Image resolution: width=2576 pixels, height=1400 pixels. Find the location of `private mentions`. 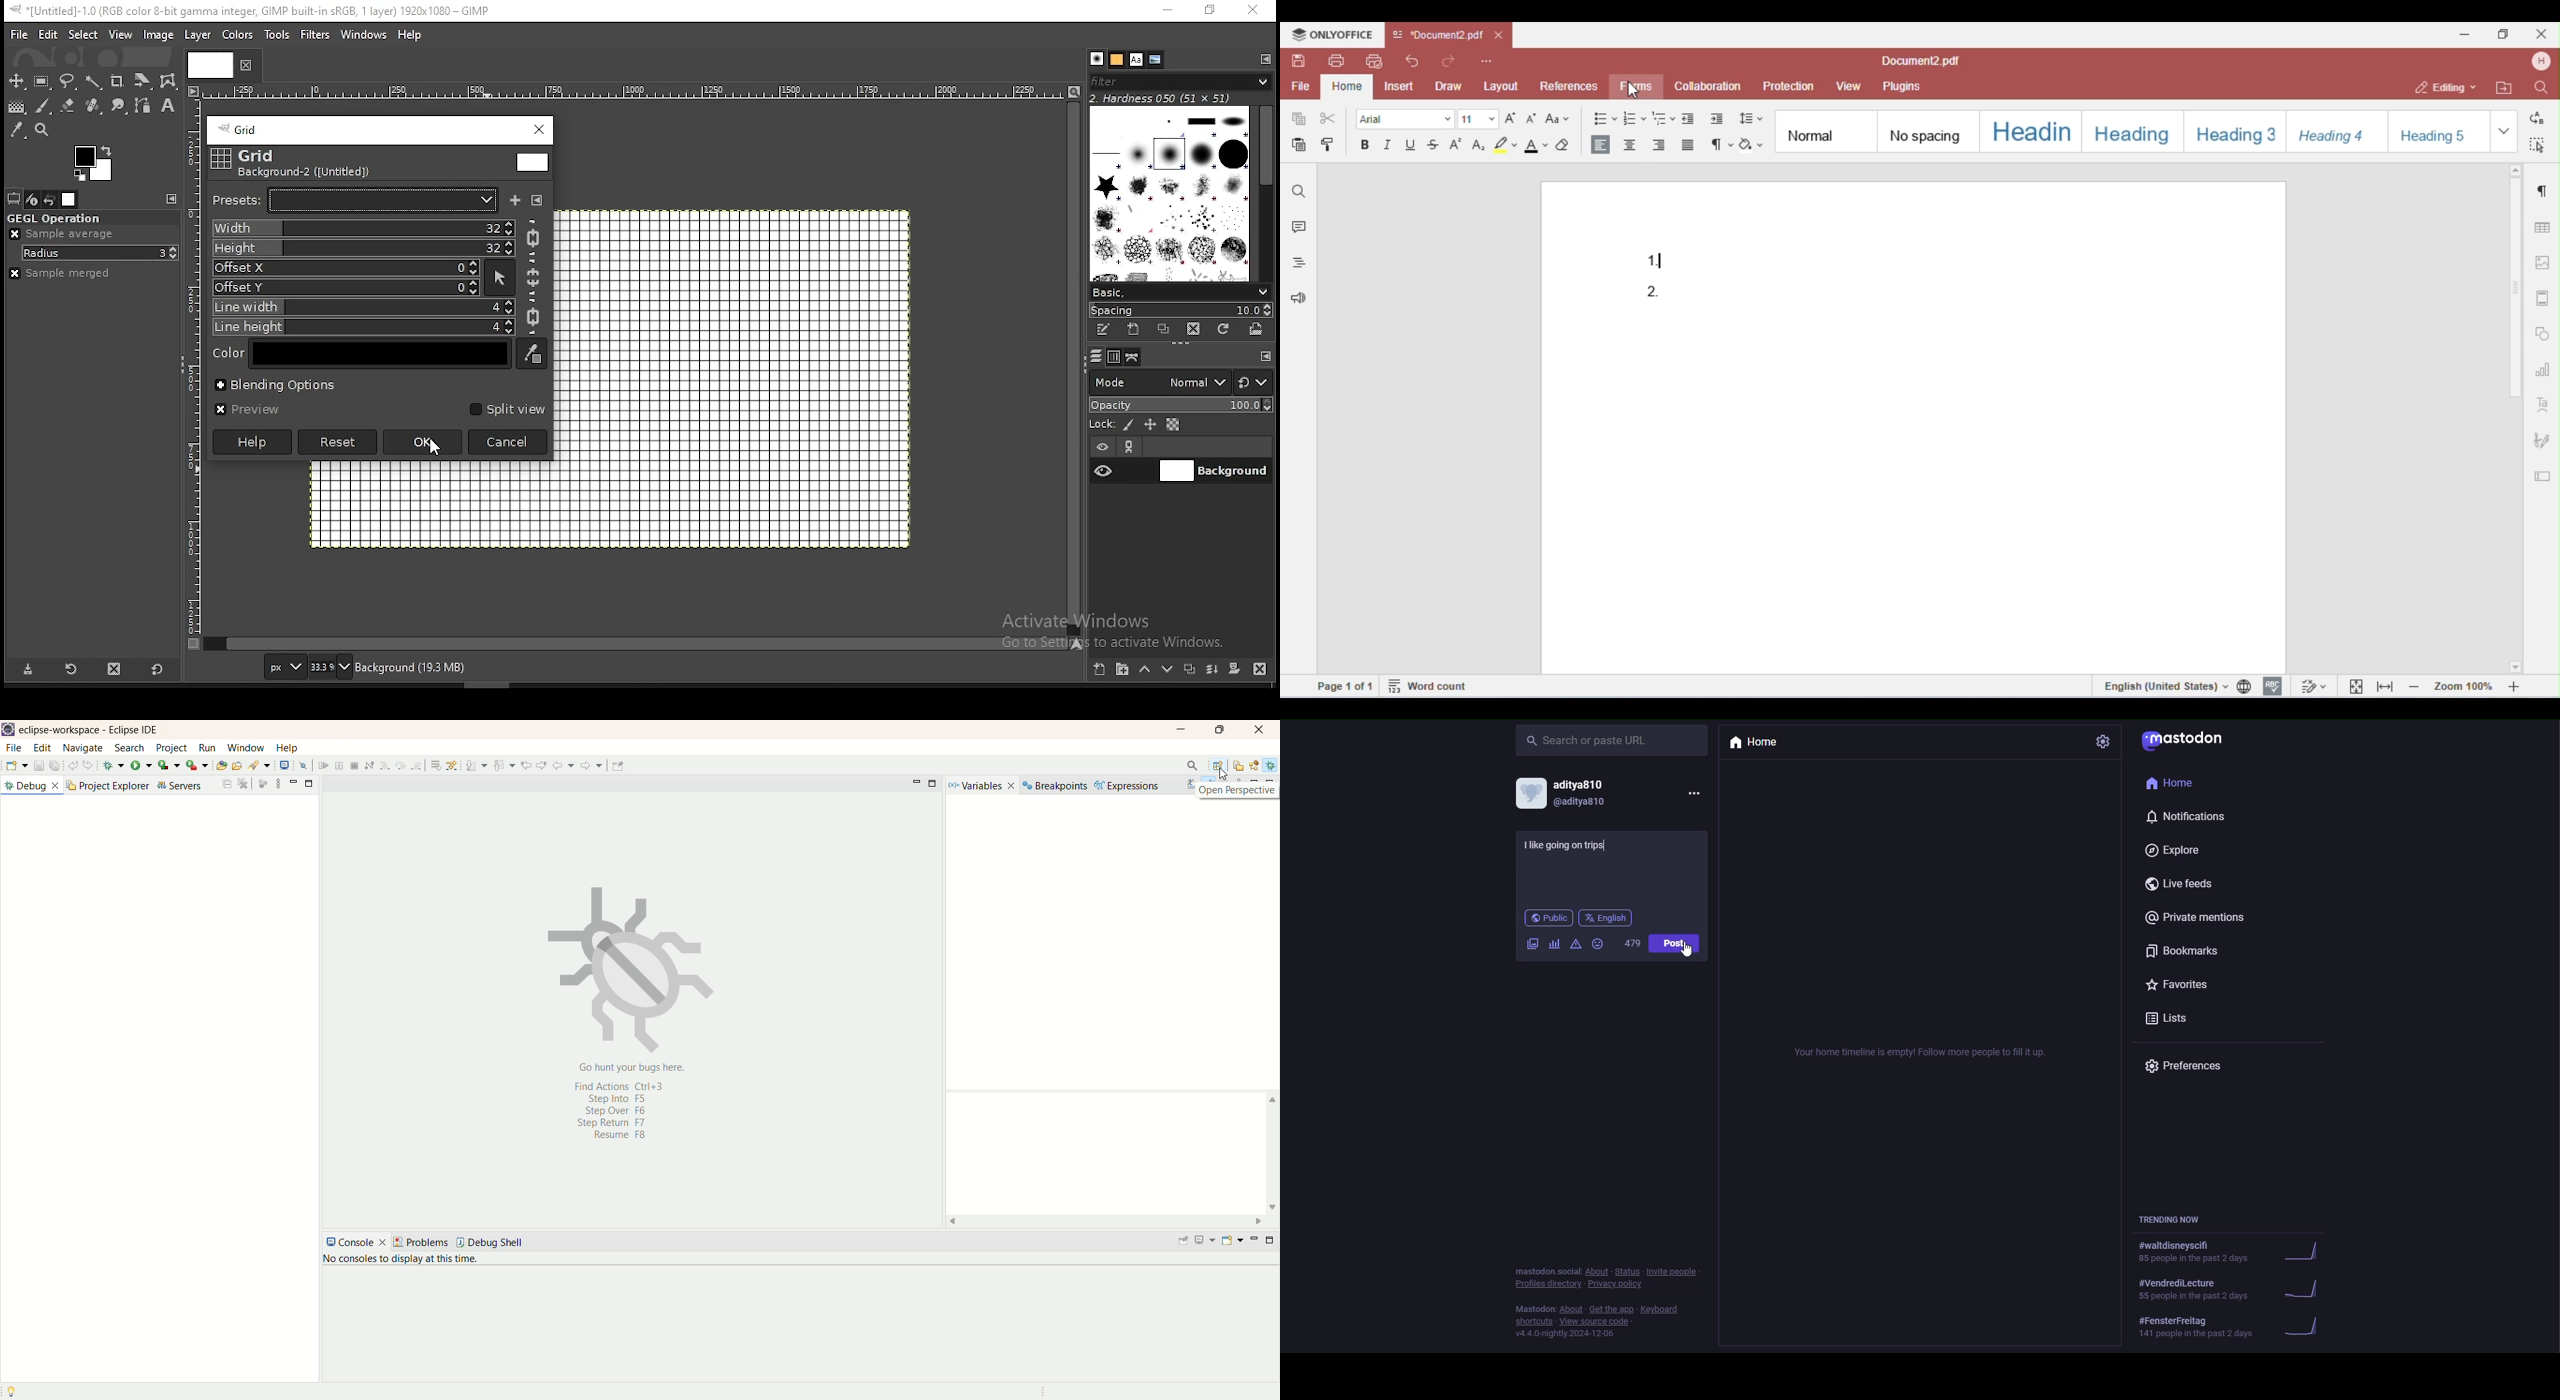

private mentions is located at coordinates (2205, 920).